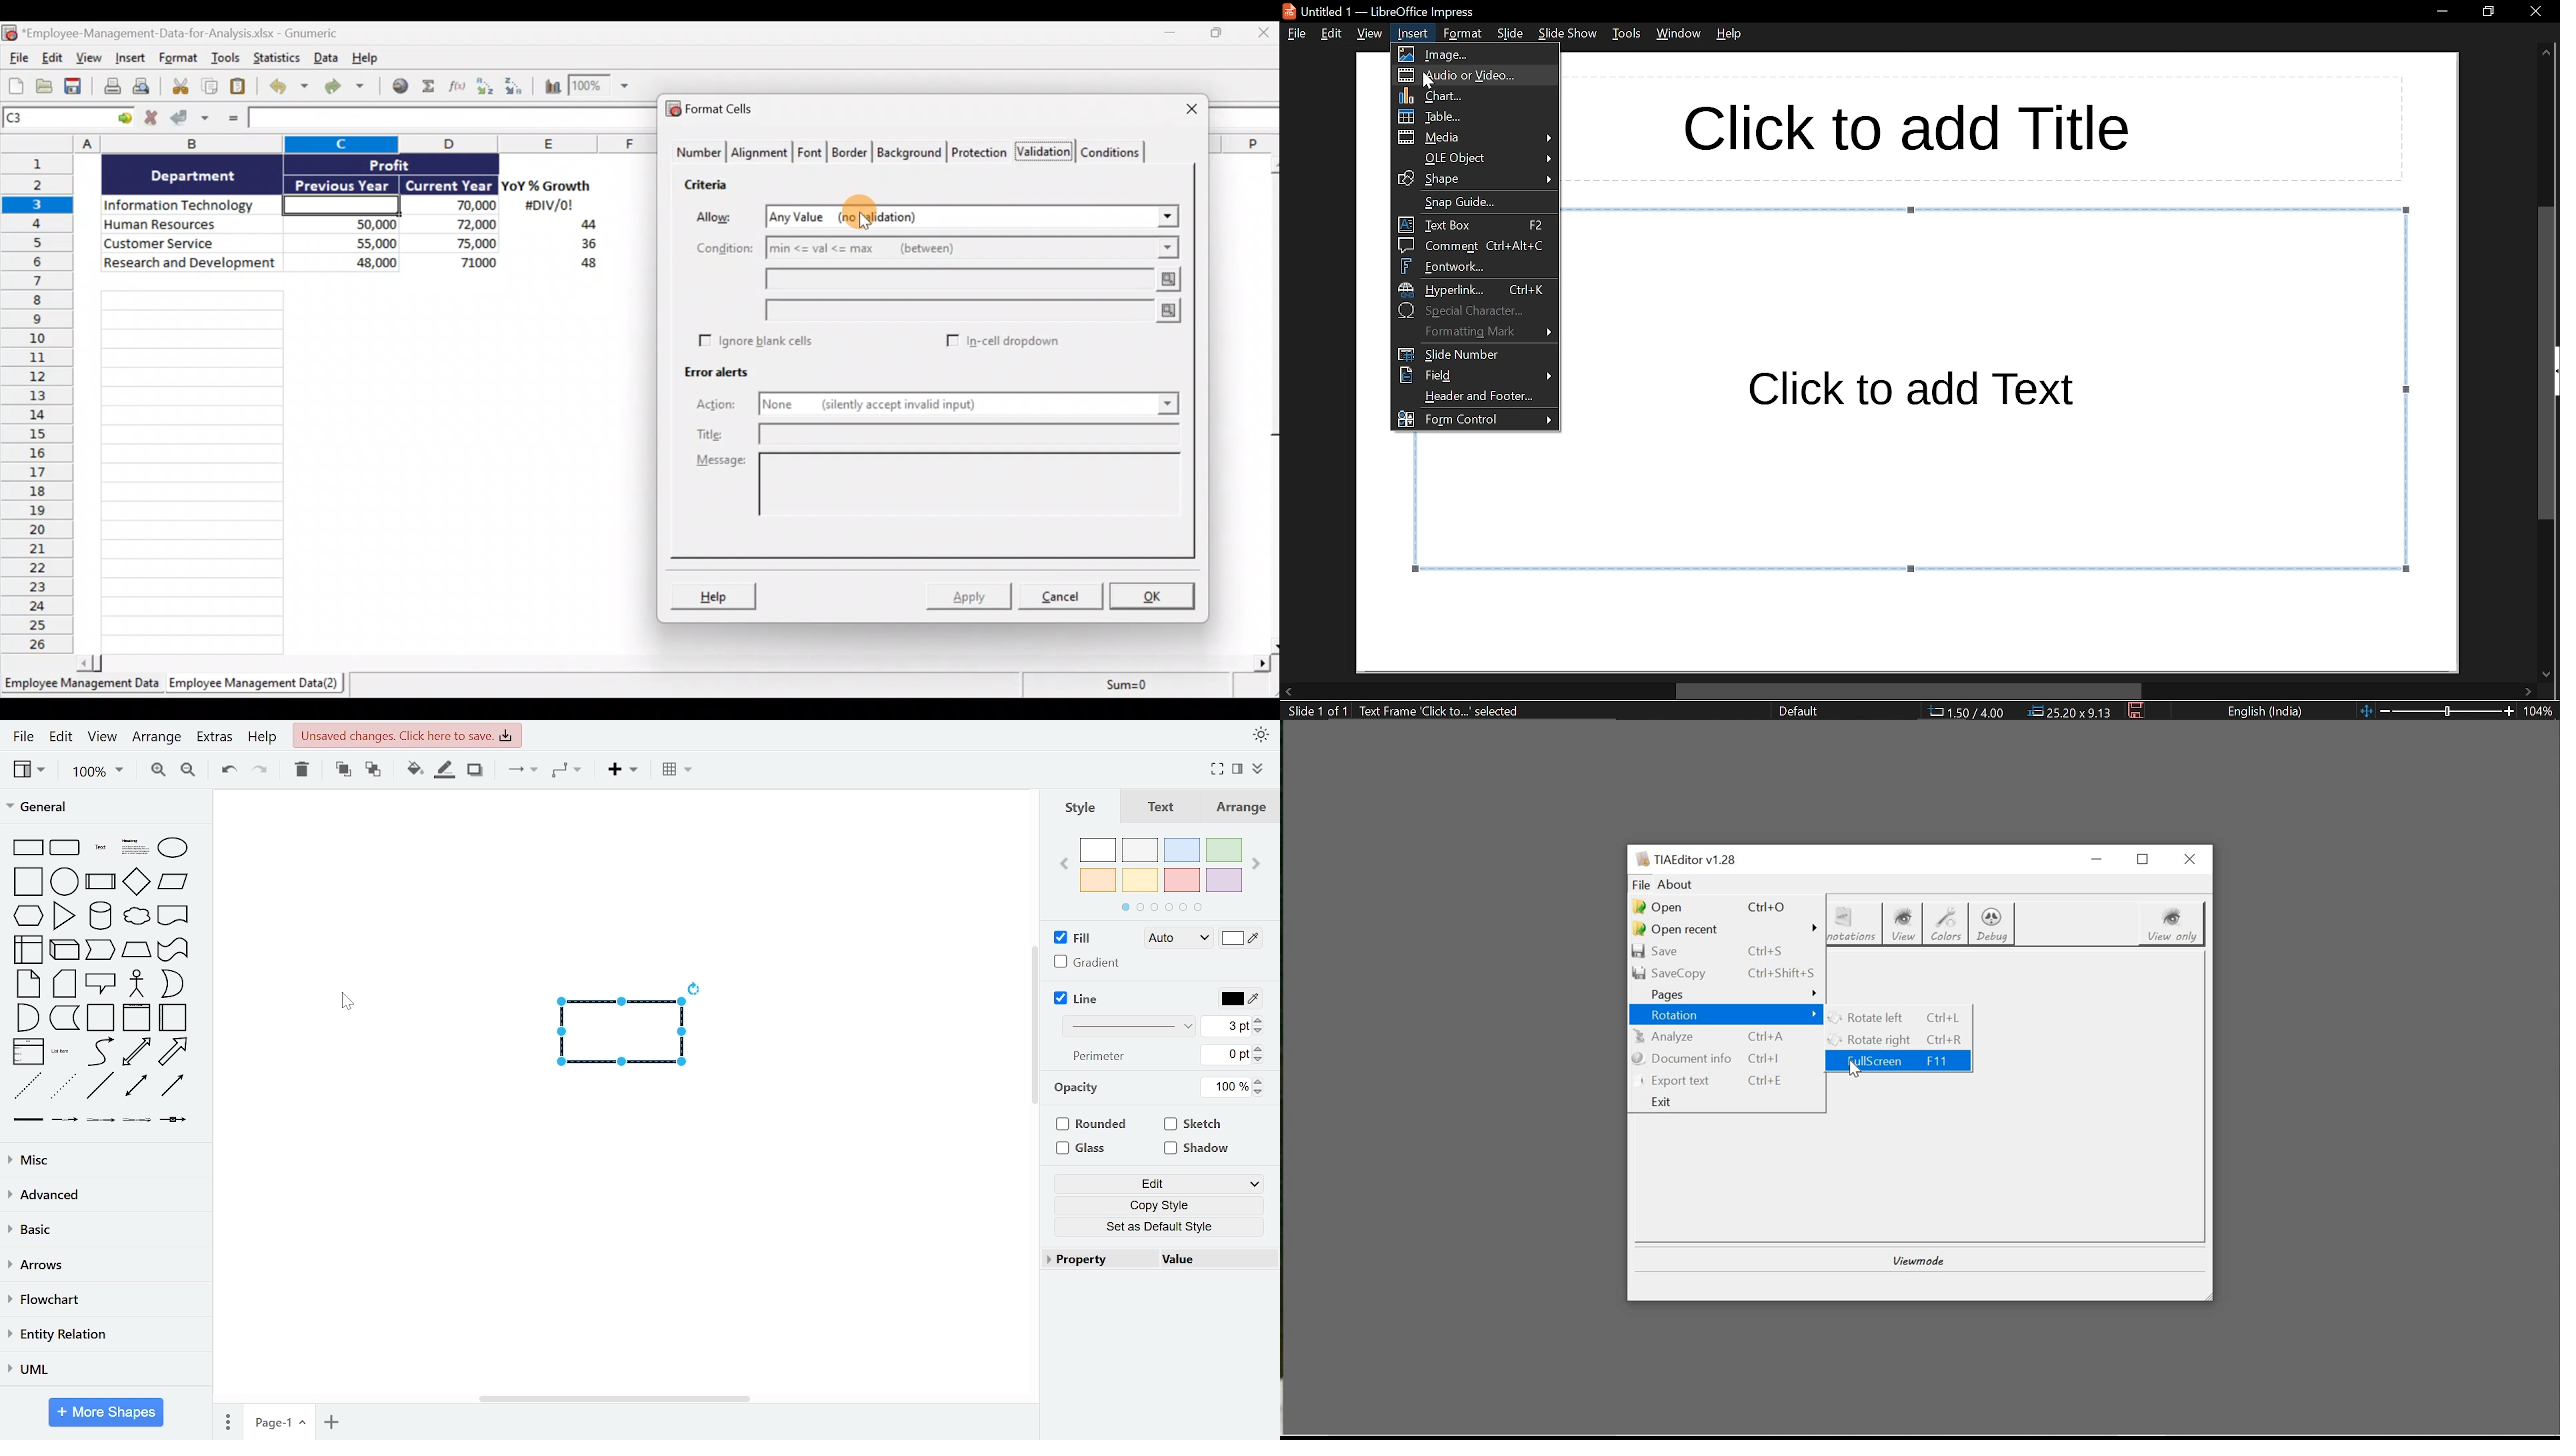  I want to click on co-ordinate, so click(1964, 713).